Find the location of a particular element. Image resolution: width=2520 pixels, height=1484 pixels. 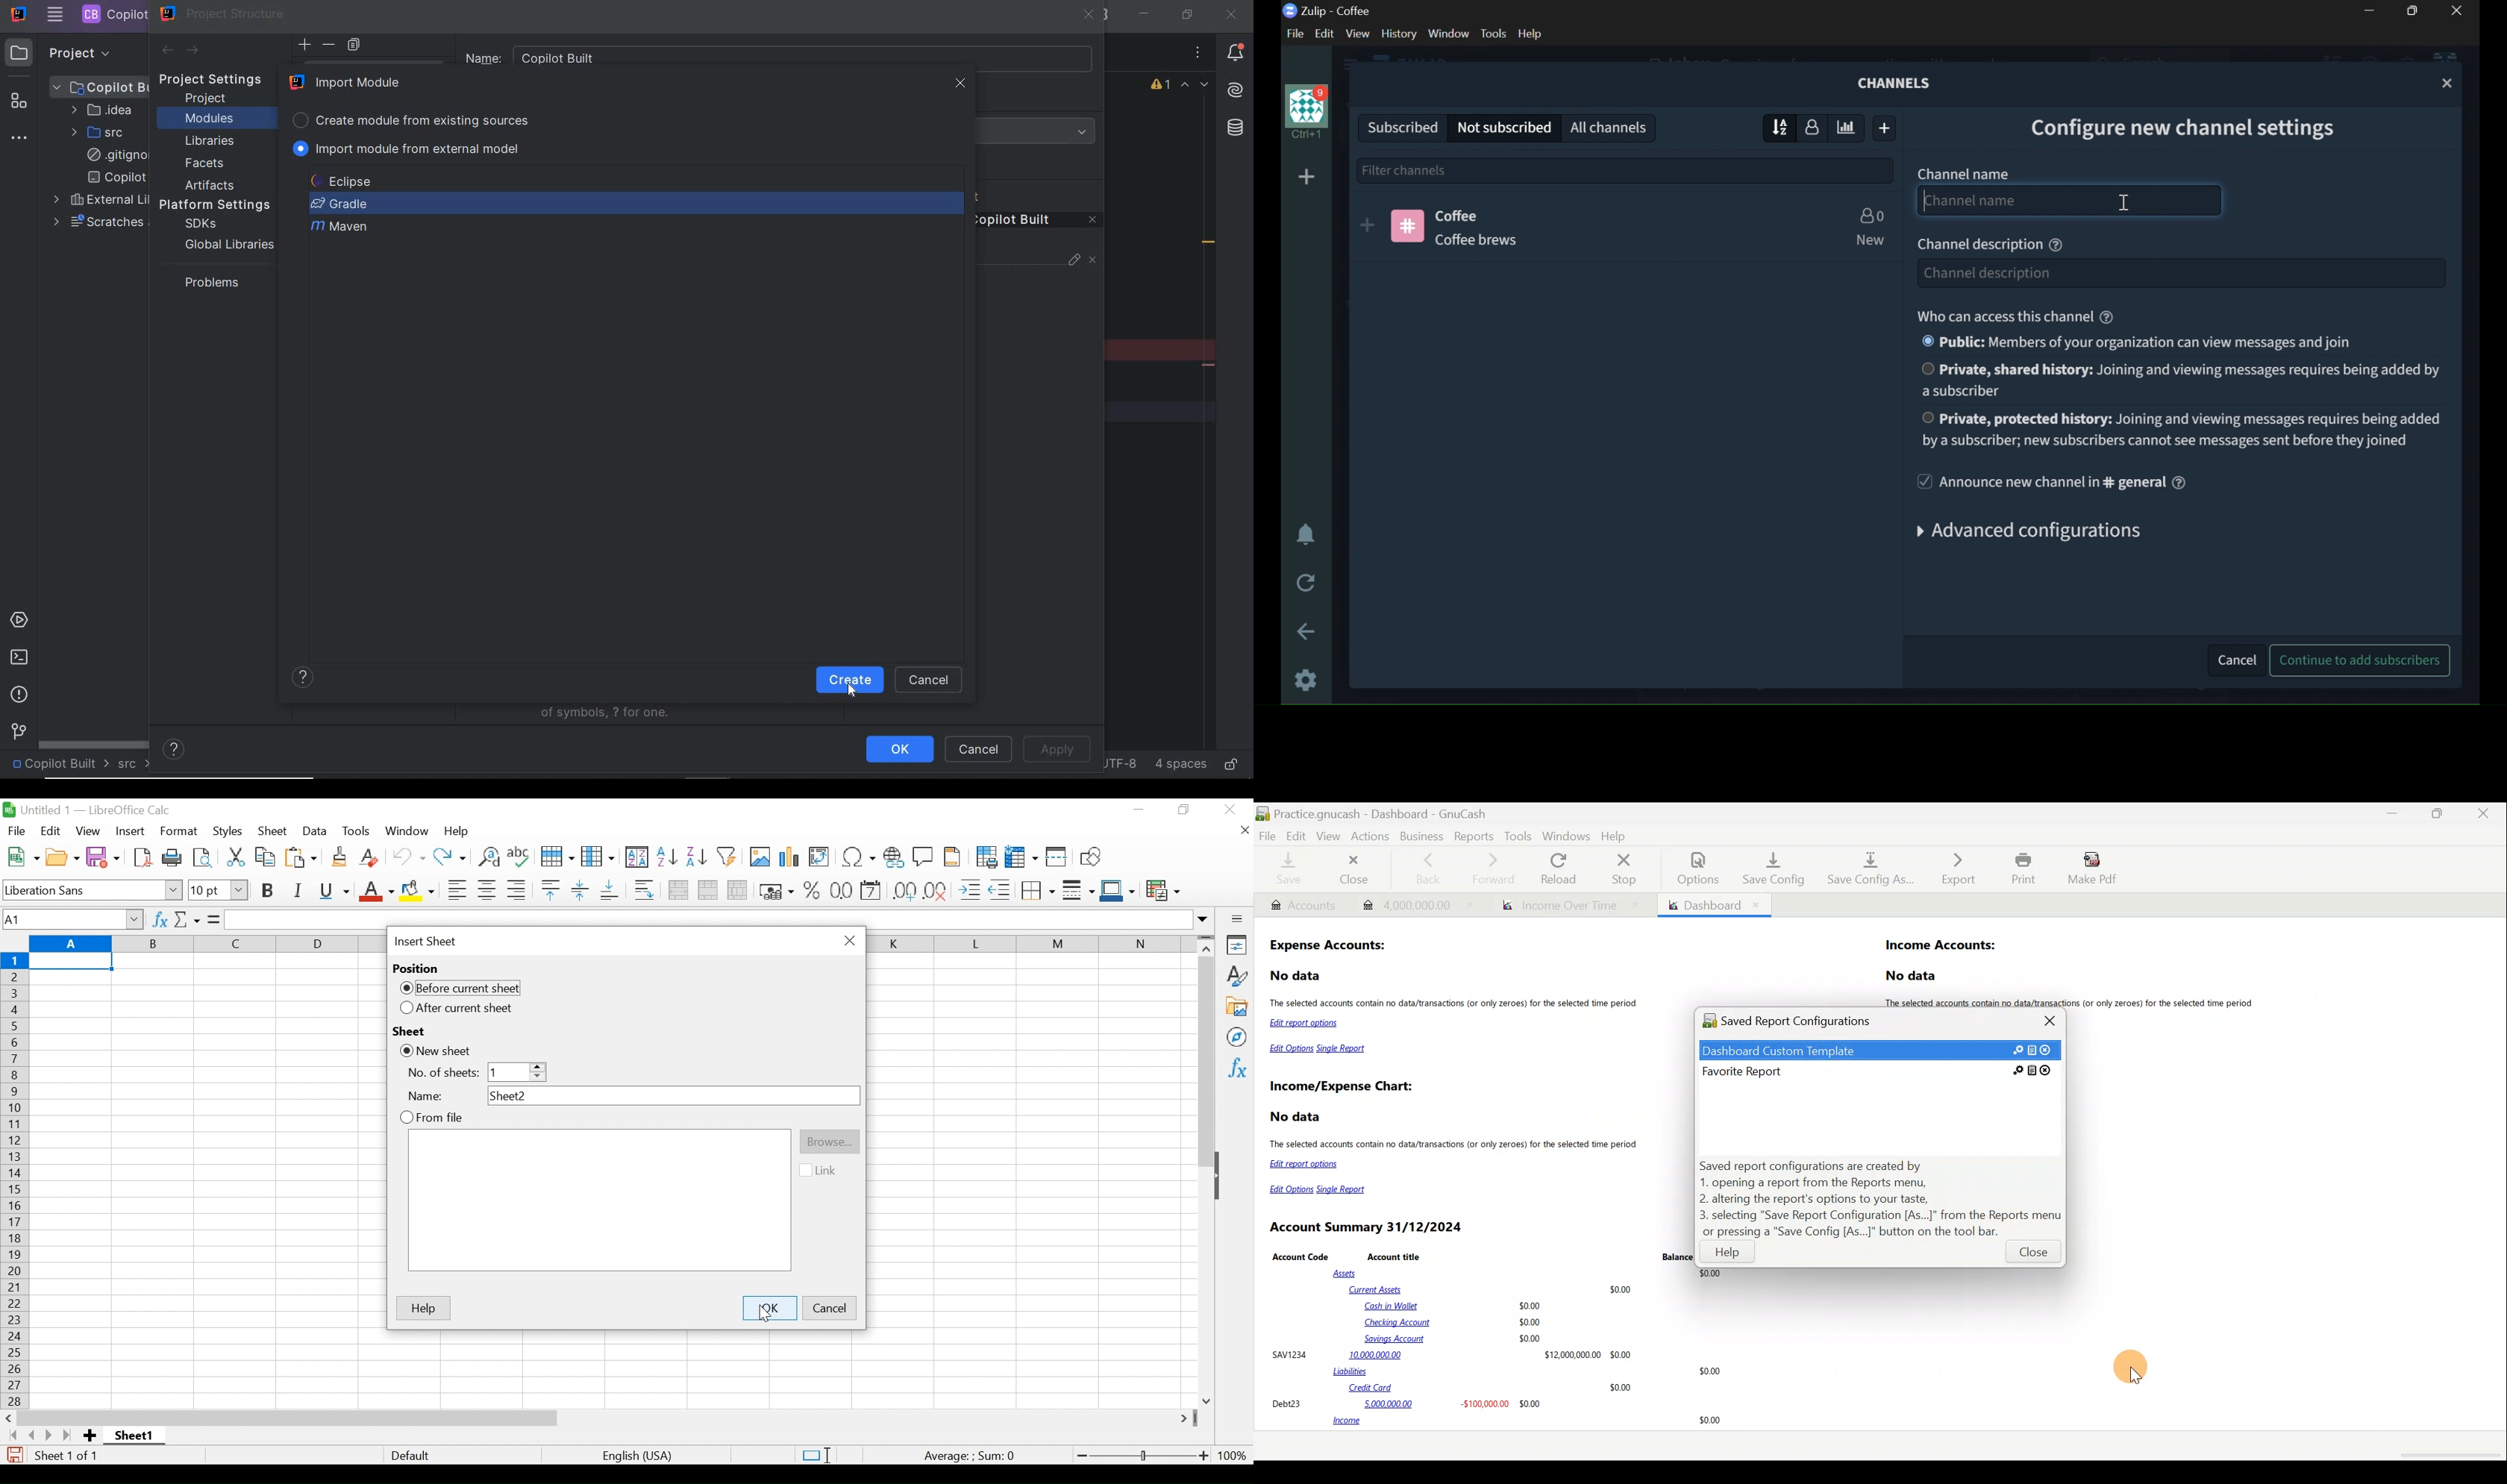

Number of sheets is located at coordinates (441, 1075).